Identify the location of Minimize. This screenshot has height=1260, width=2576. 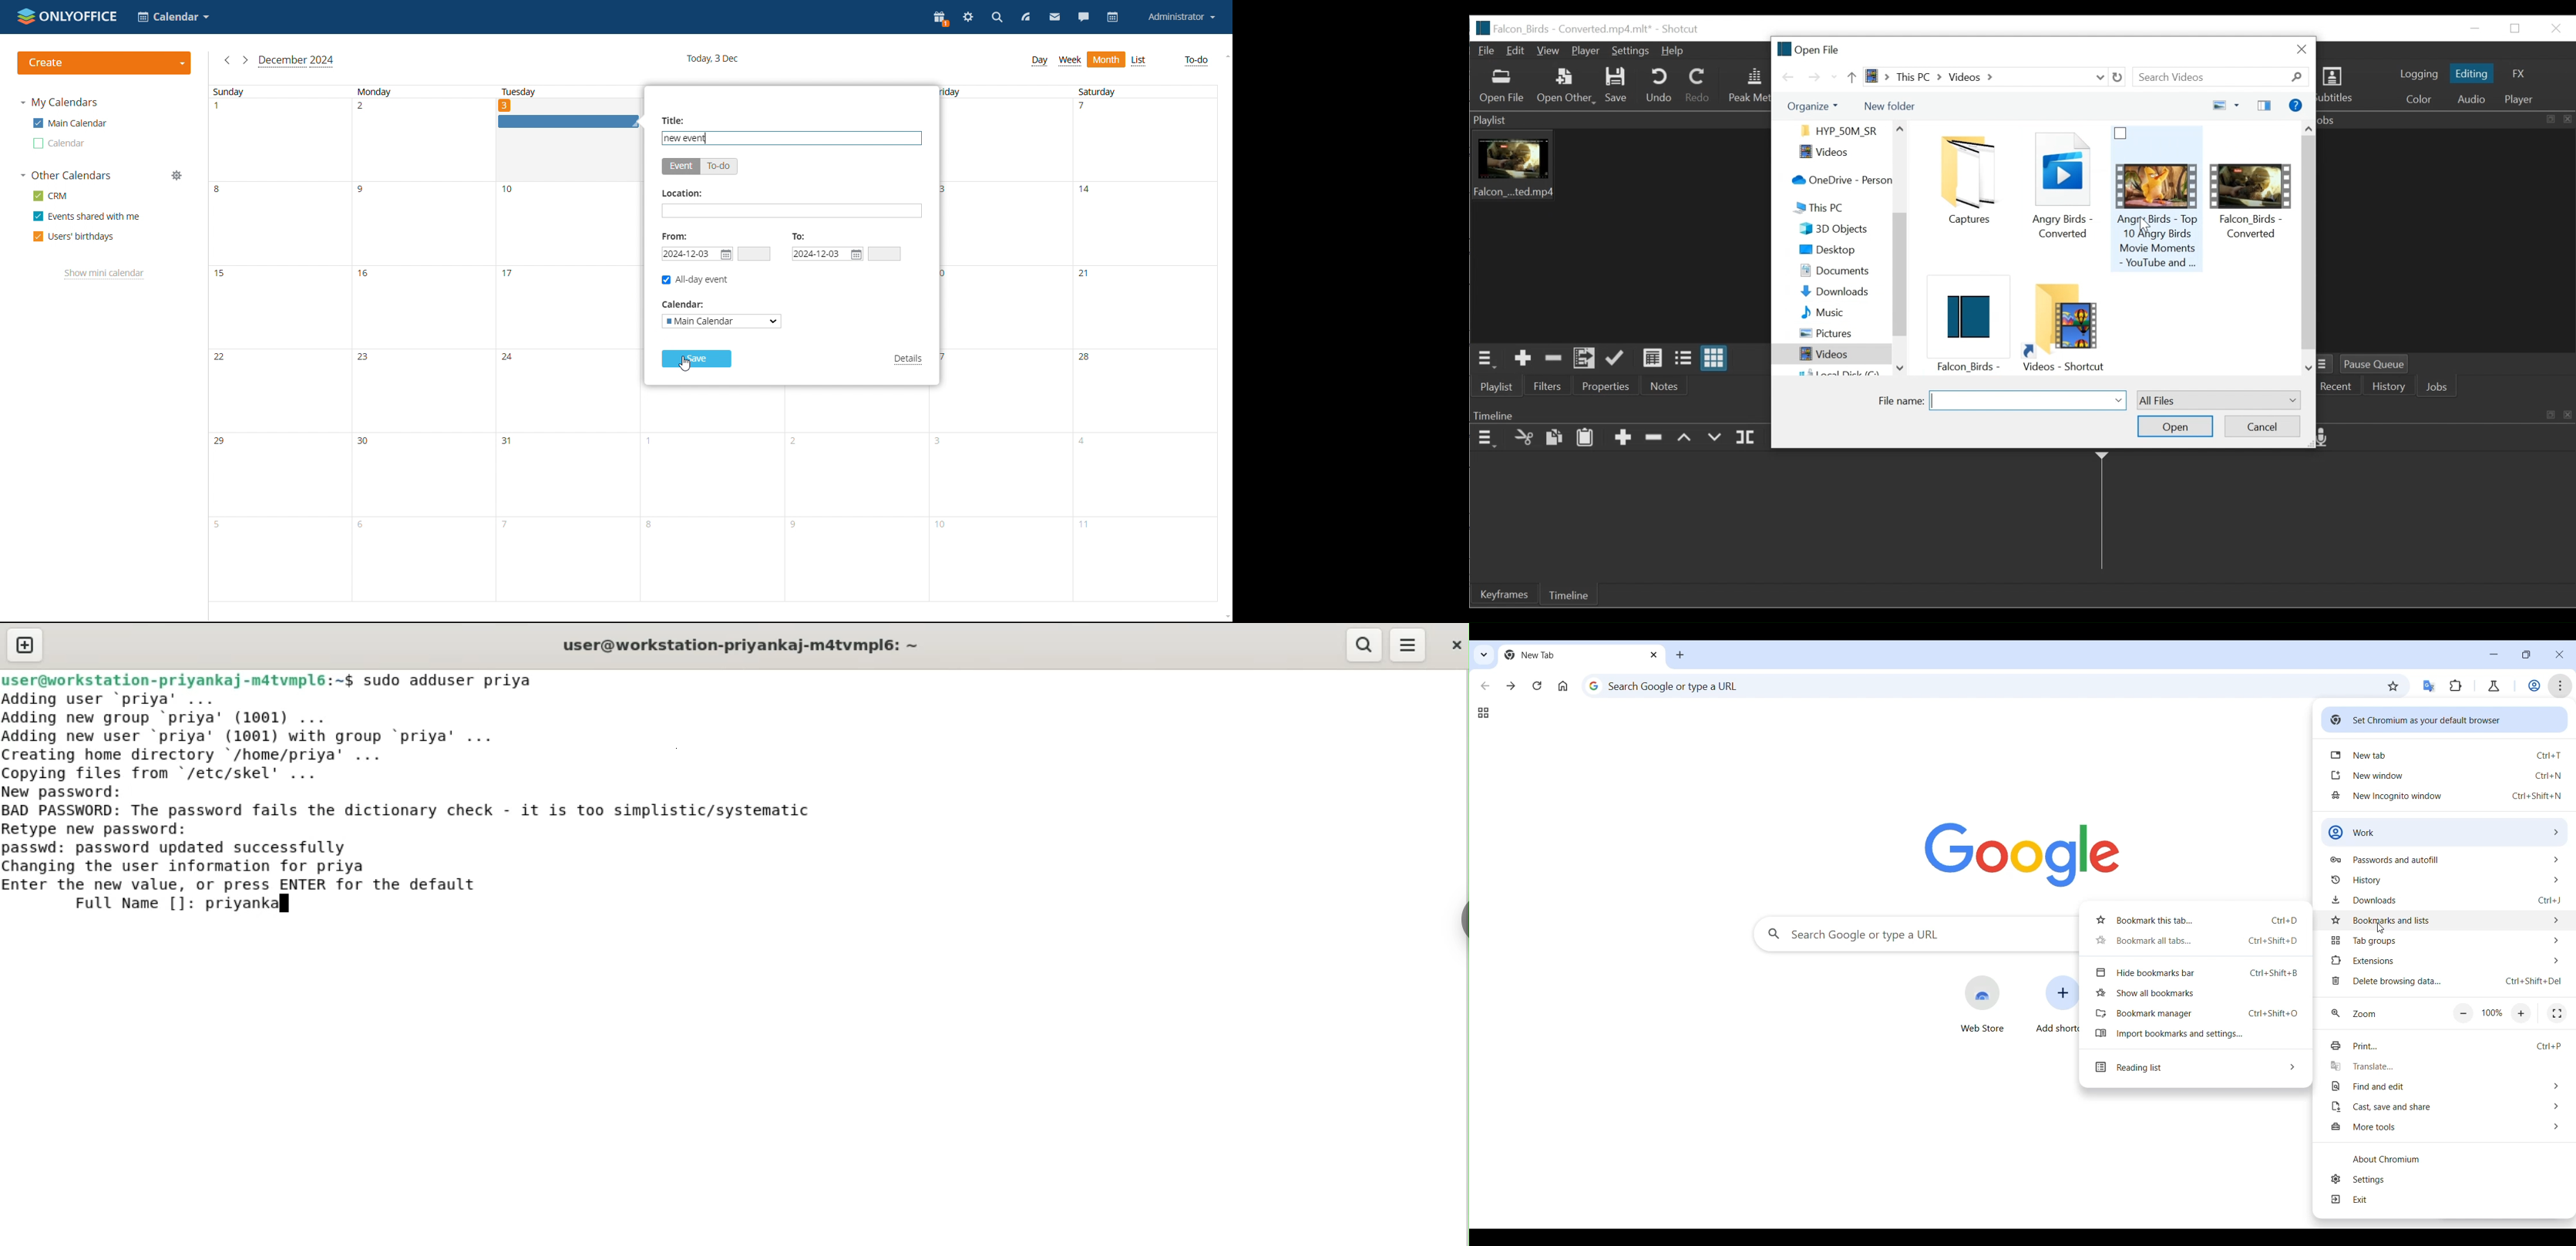
(2494, 654).